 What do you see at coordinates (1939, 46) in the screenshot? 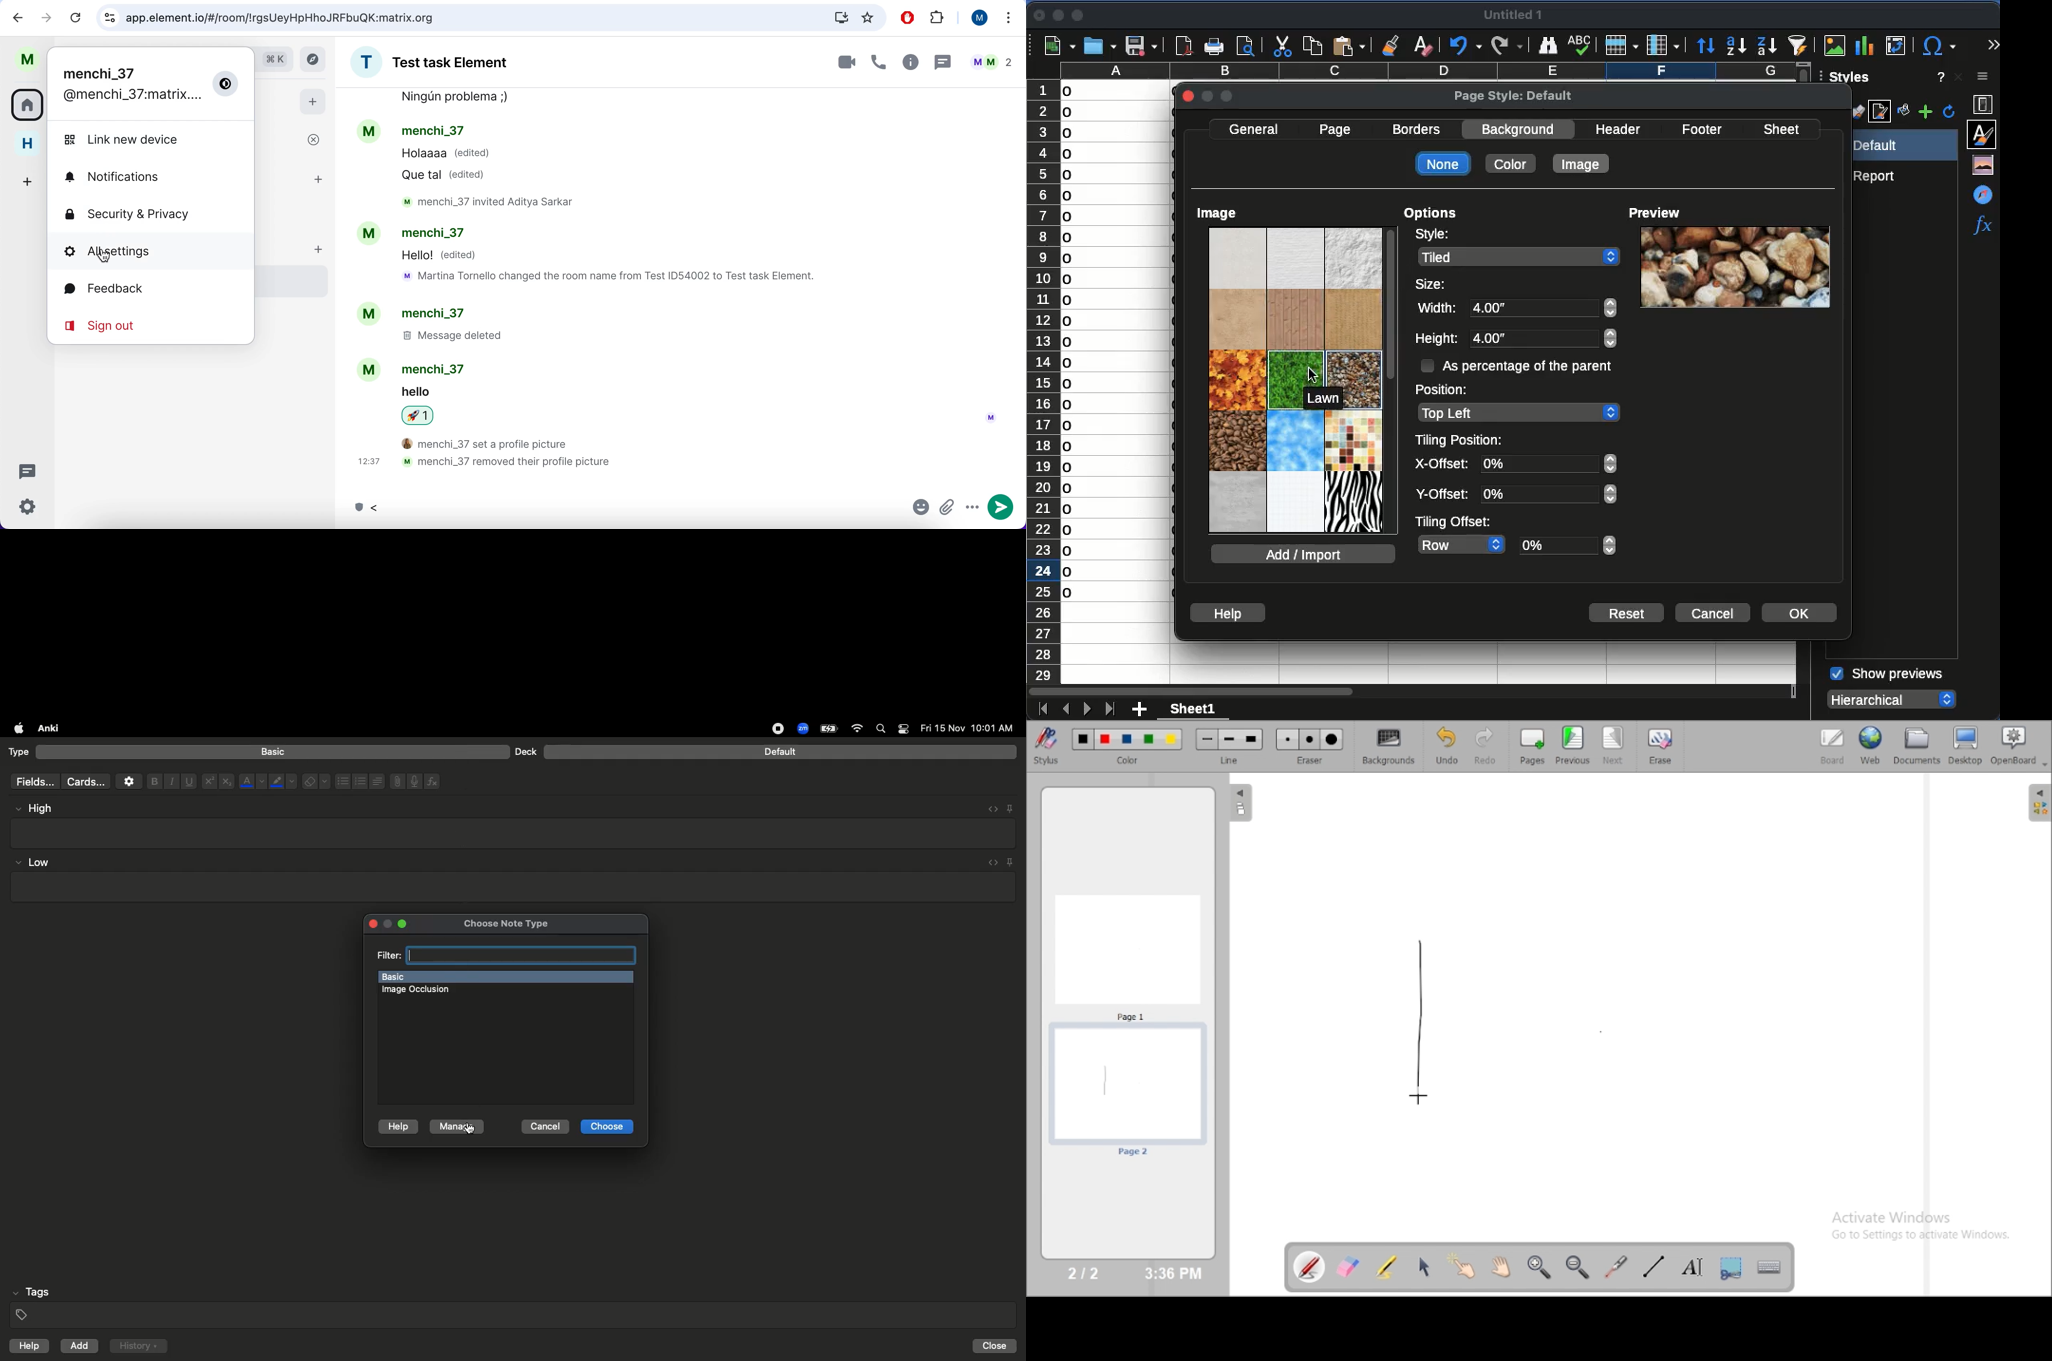
I see `special character` at bounding box center [1939, 46].